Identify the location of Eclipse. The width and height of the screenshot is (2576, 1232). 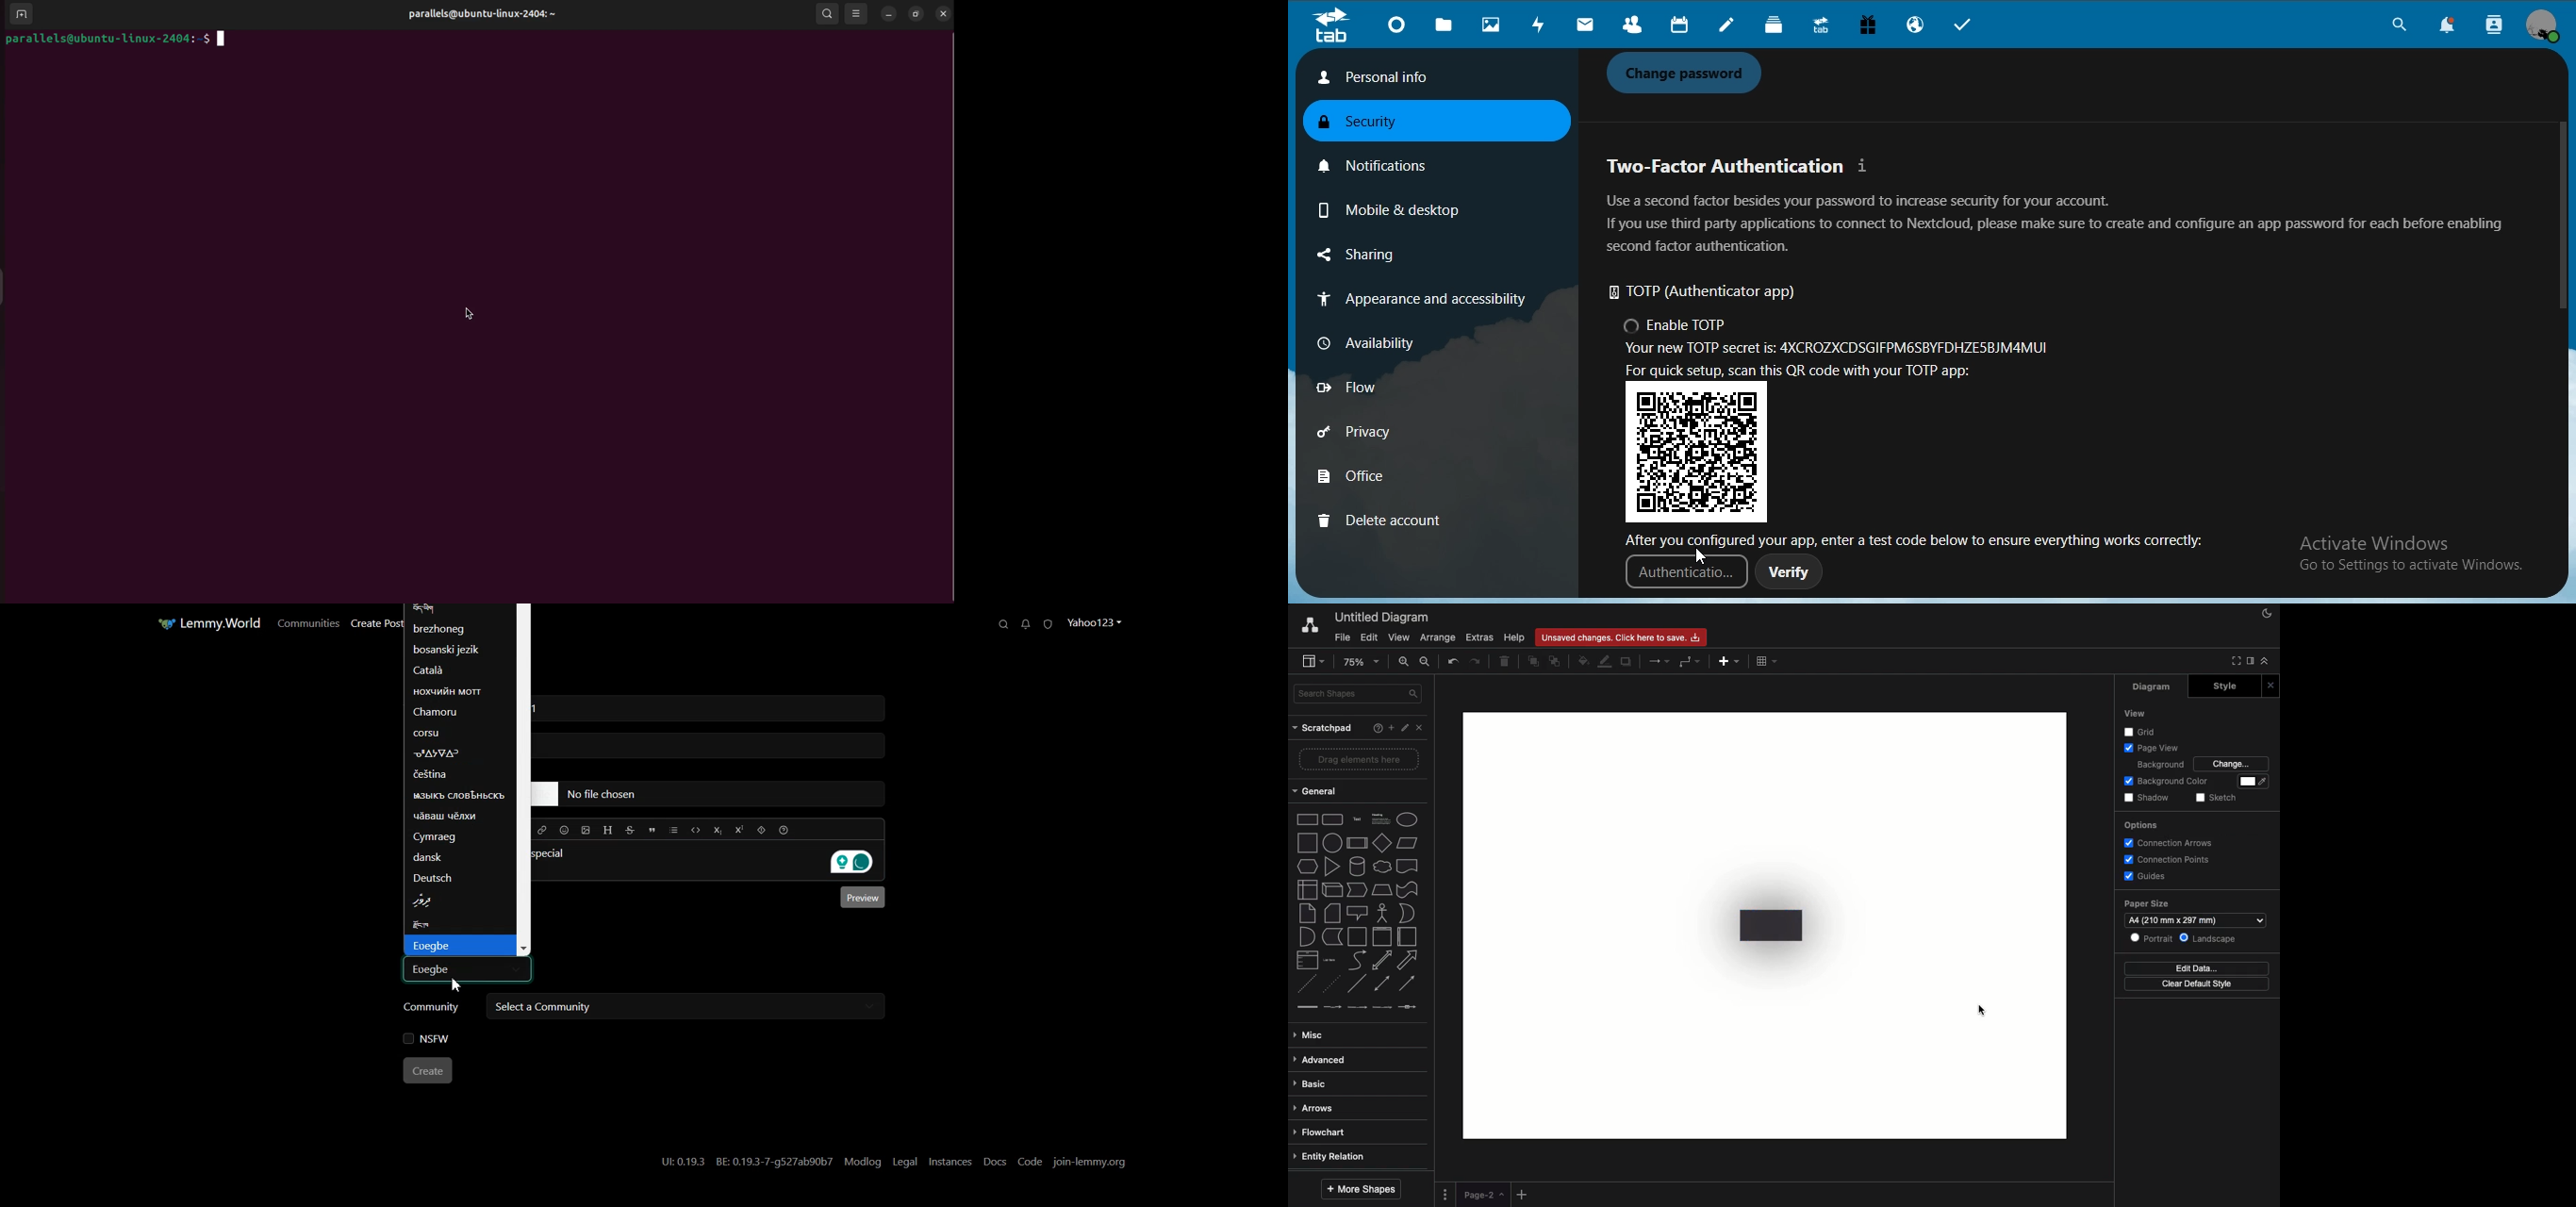
(1407, 819).